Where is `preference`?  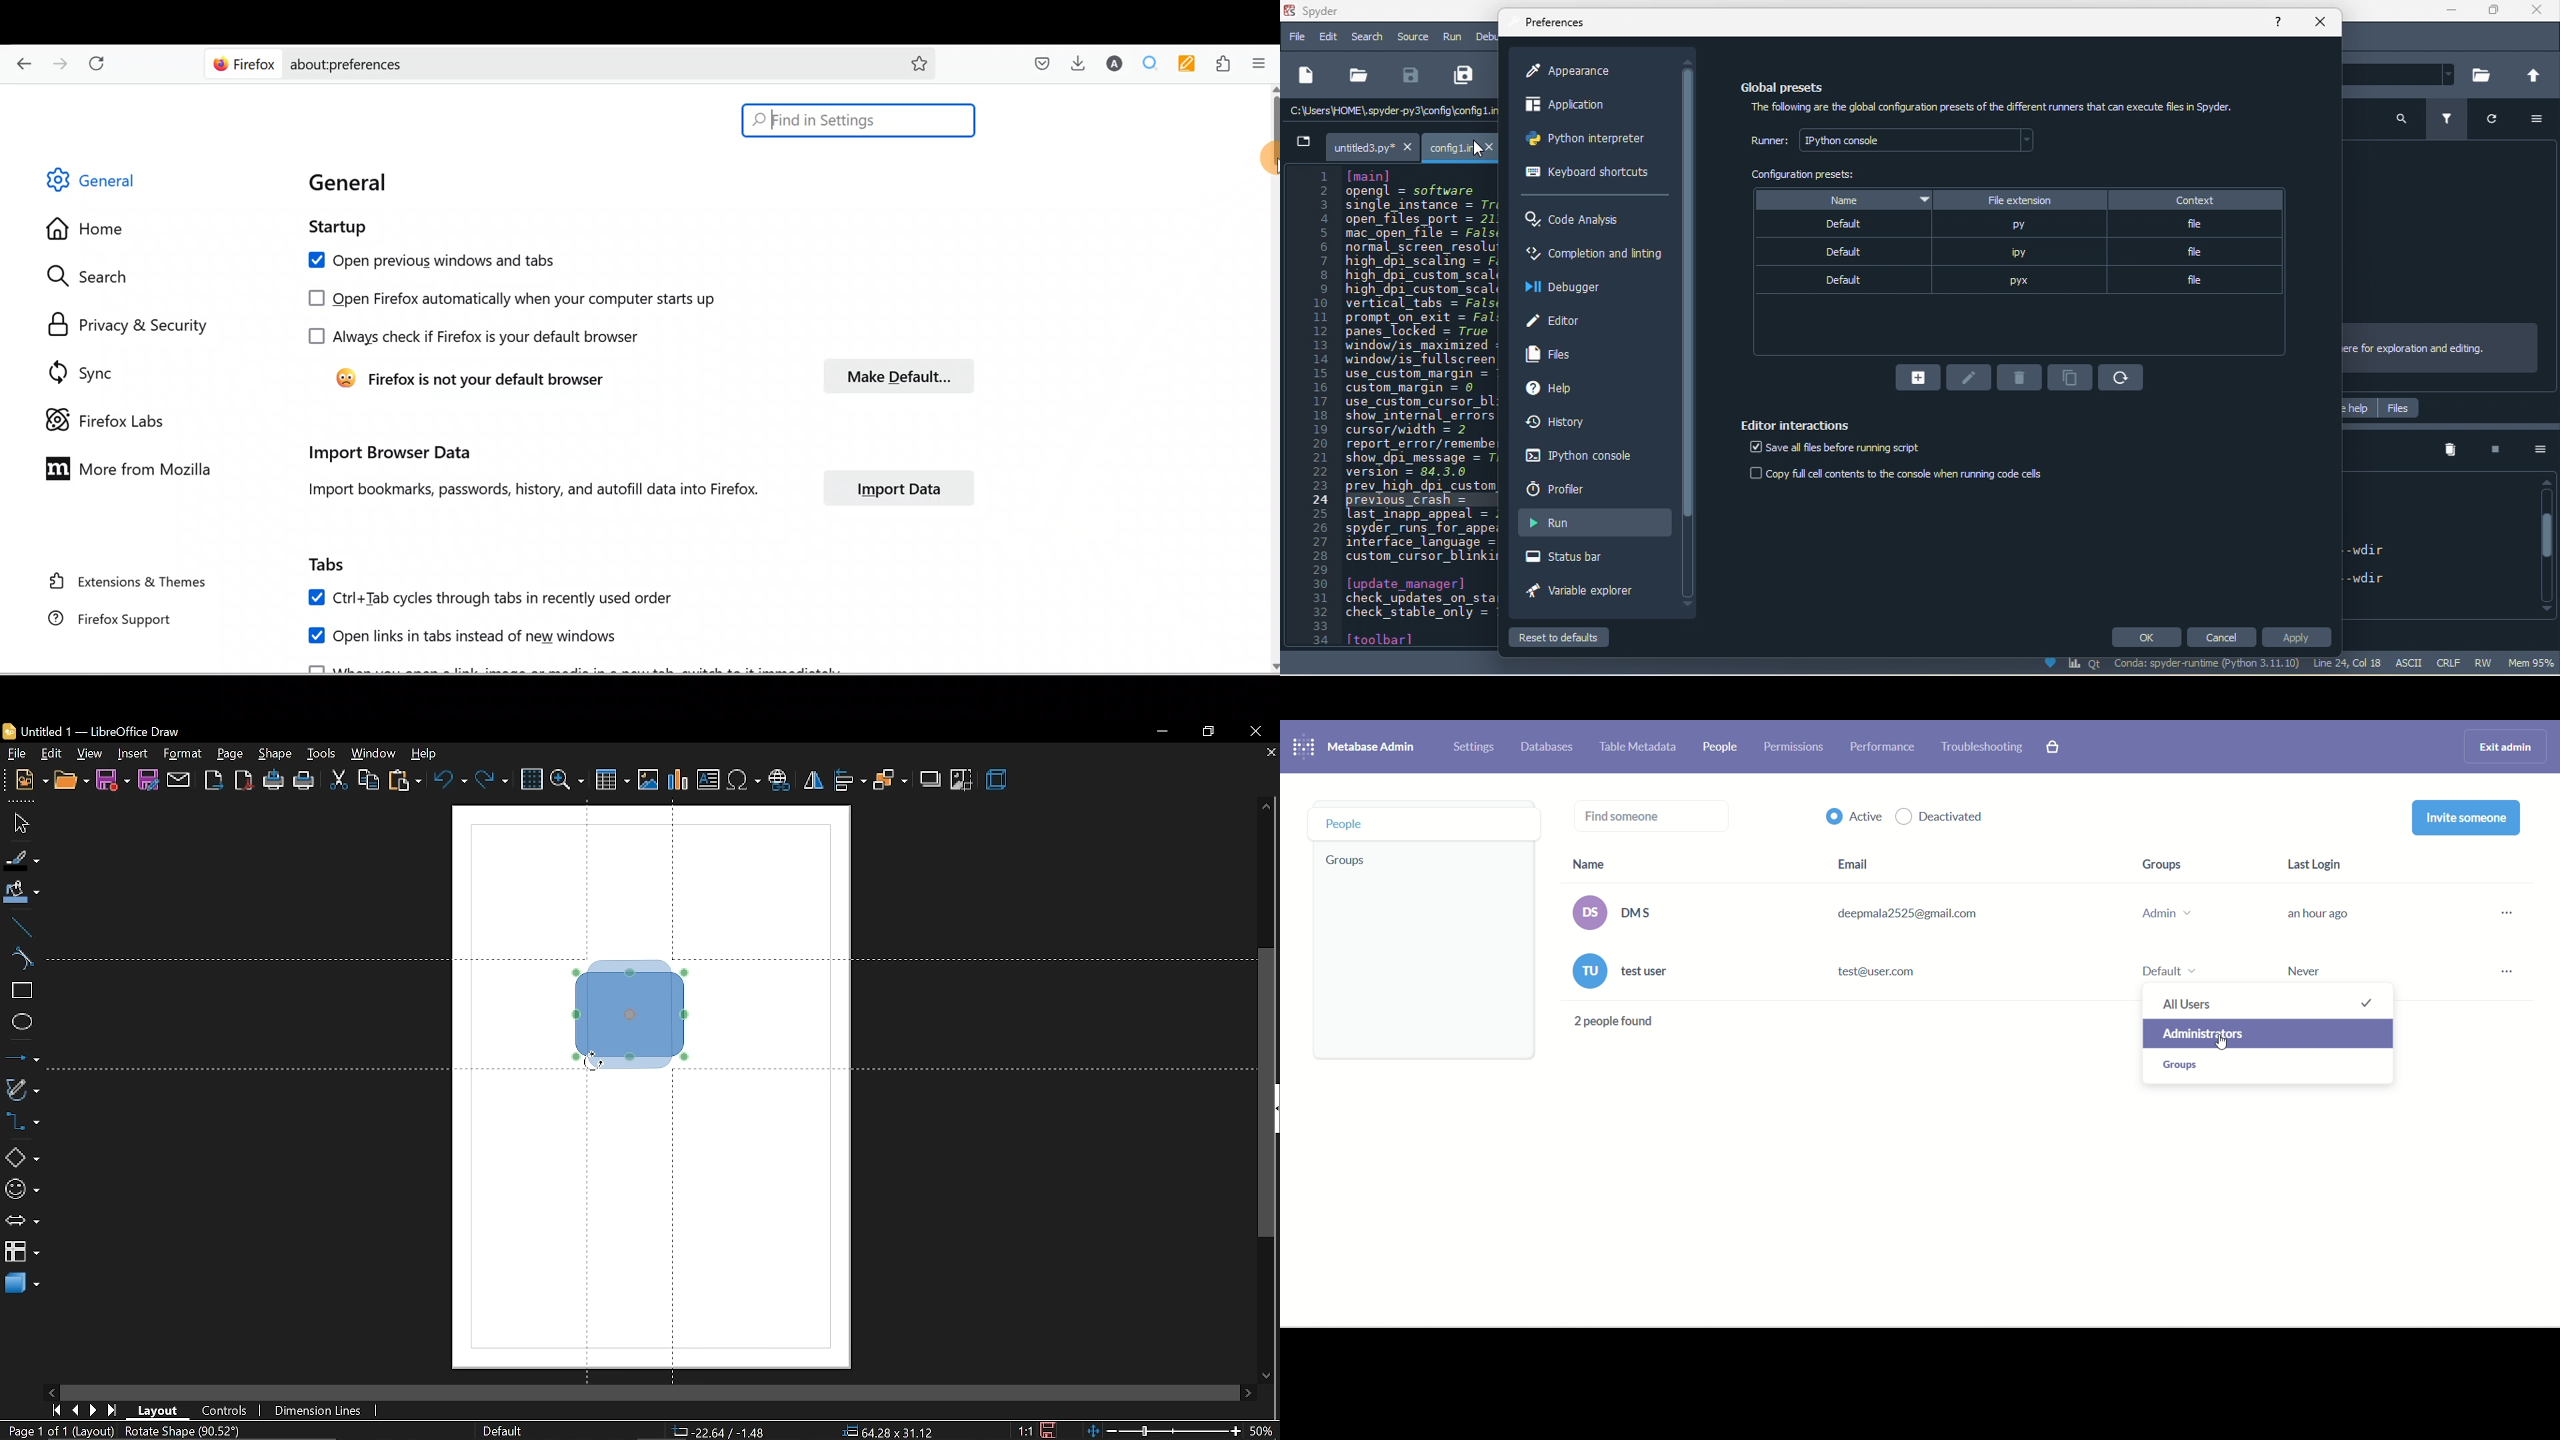
preference is located at coordinates (1563, 23).